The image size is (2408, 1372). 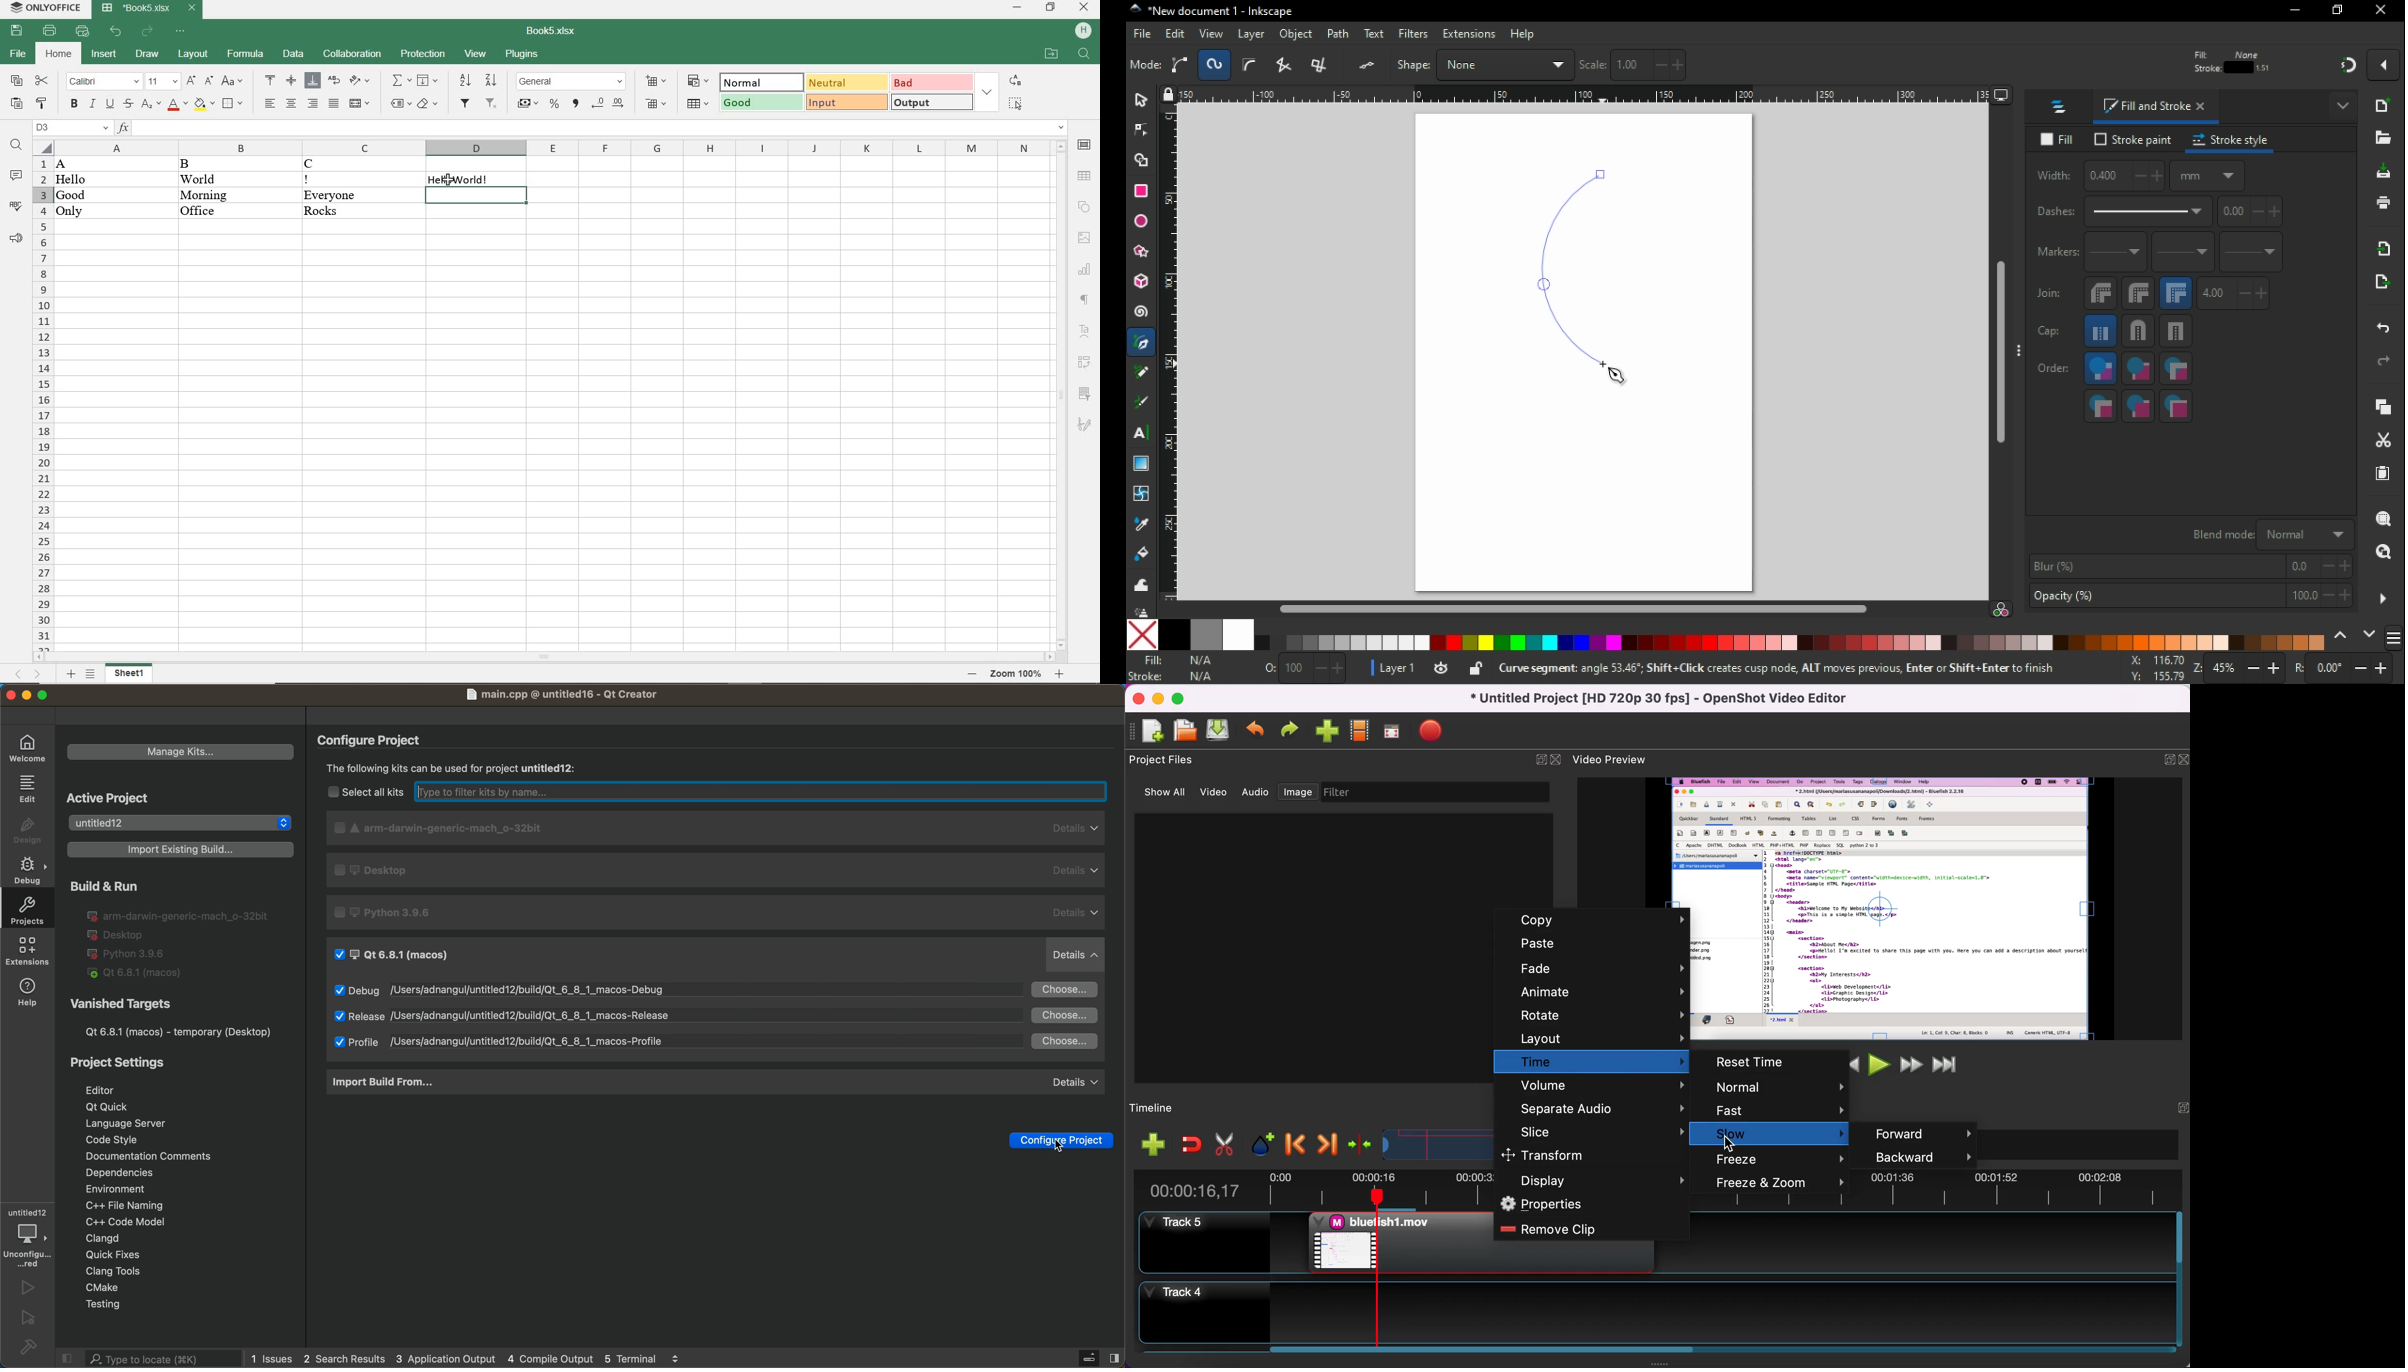 What do you see at coordinates (491, 103) in the screenshot?
I see `REMOV FILTER` at bounding box center [491, 103].